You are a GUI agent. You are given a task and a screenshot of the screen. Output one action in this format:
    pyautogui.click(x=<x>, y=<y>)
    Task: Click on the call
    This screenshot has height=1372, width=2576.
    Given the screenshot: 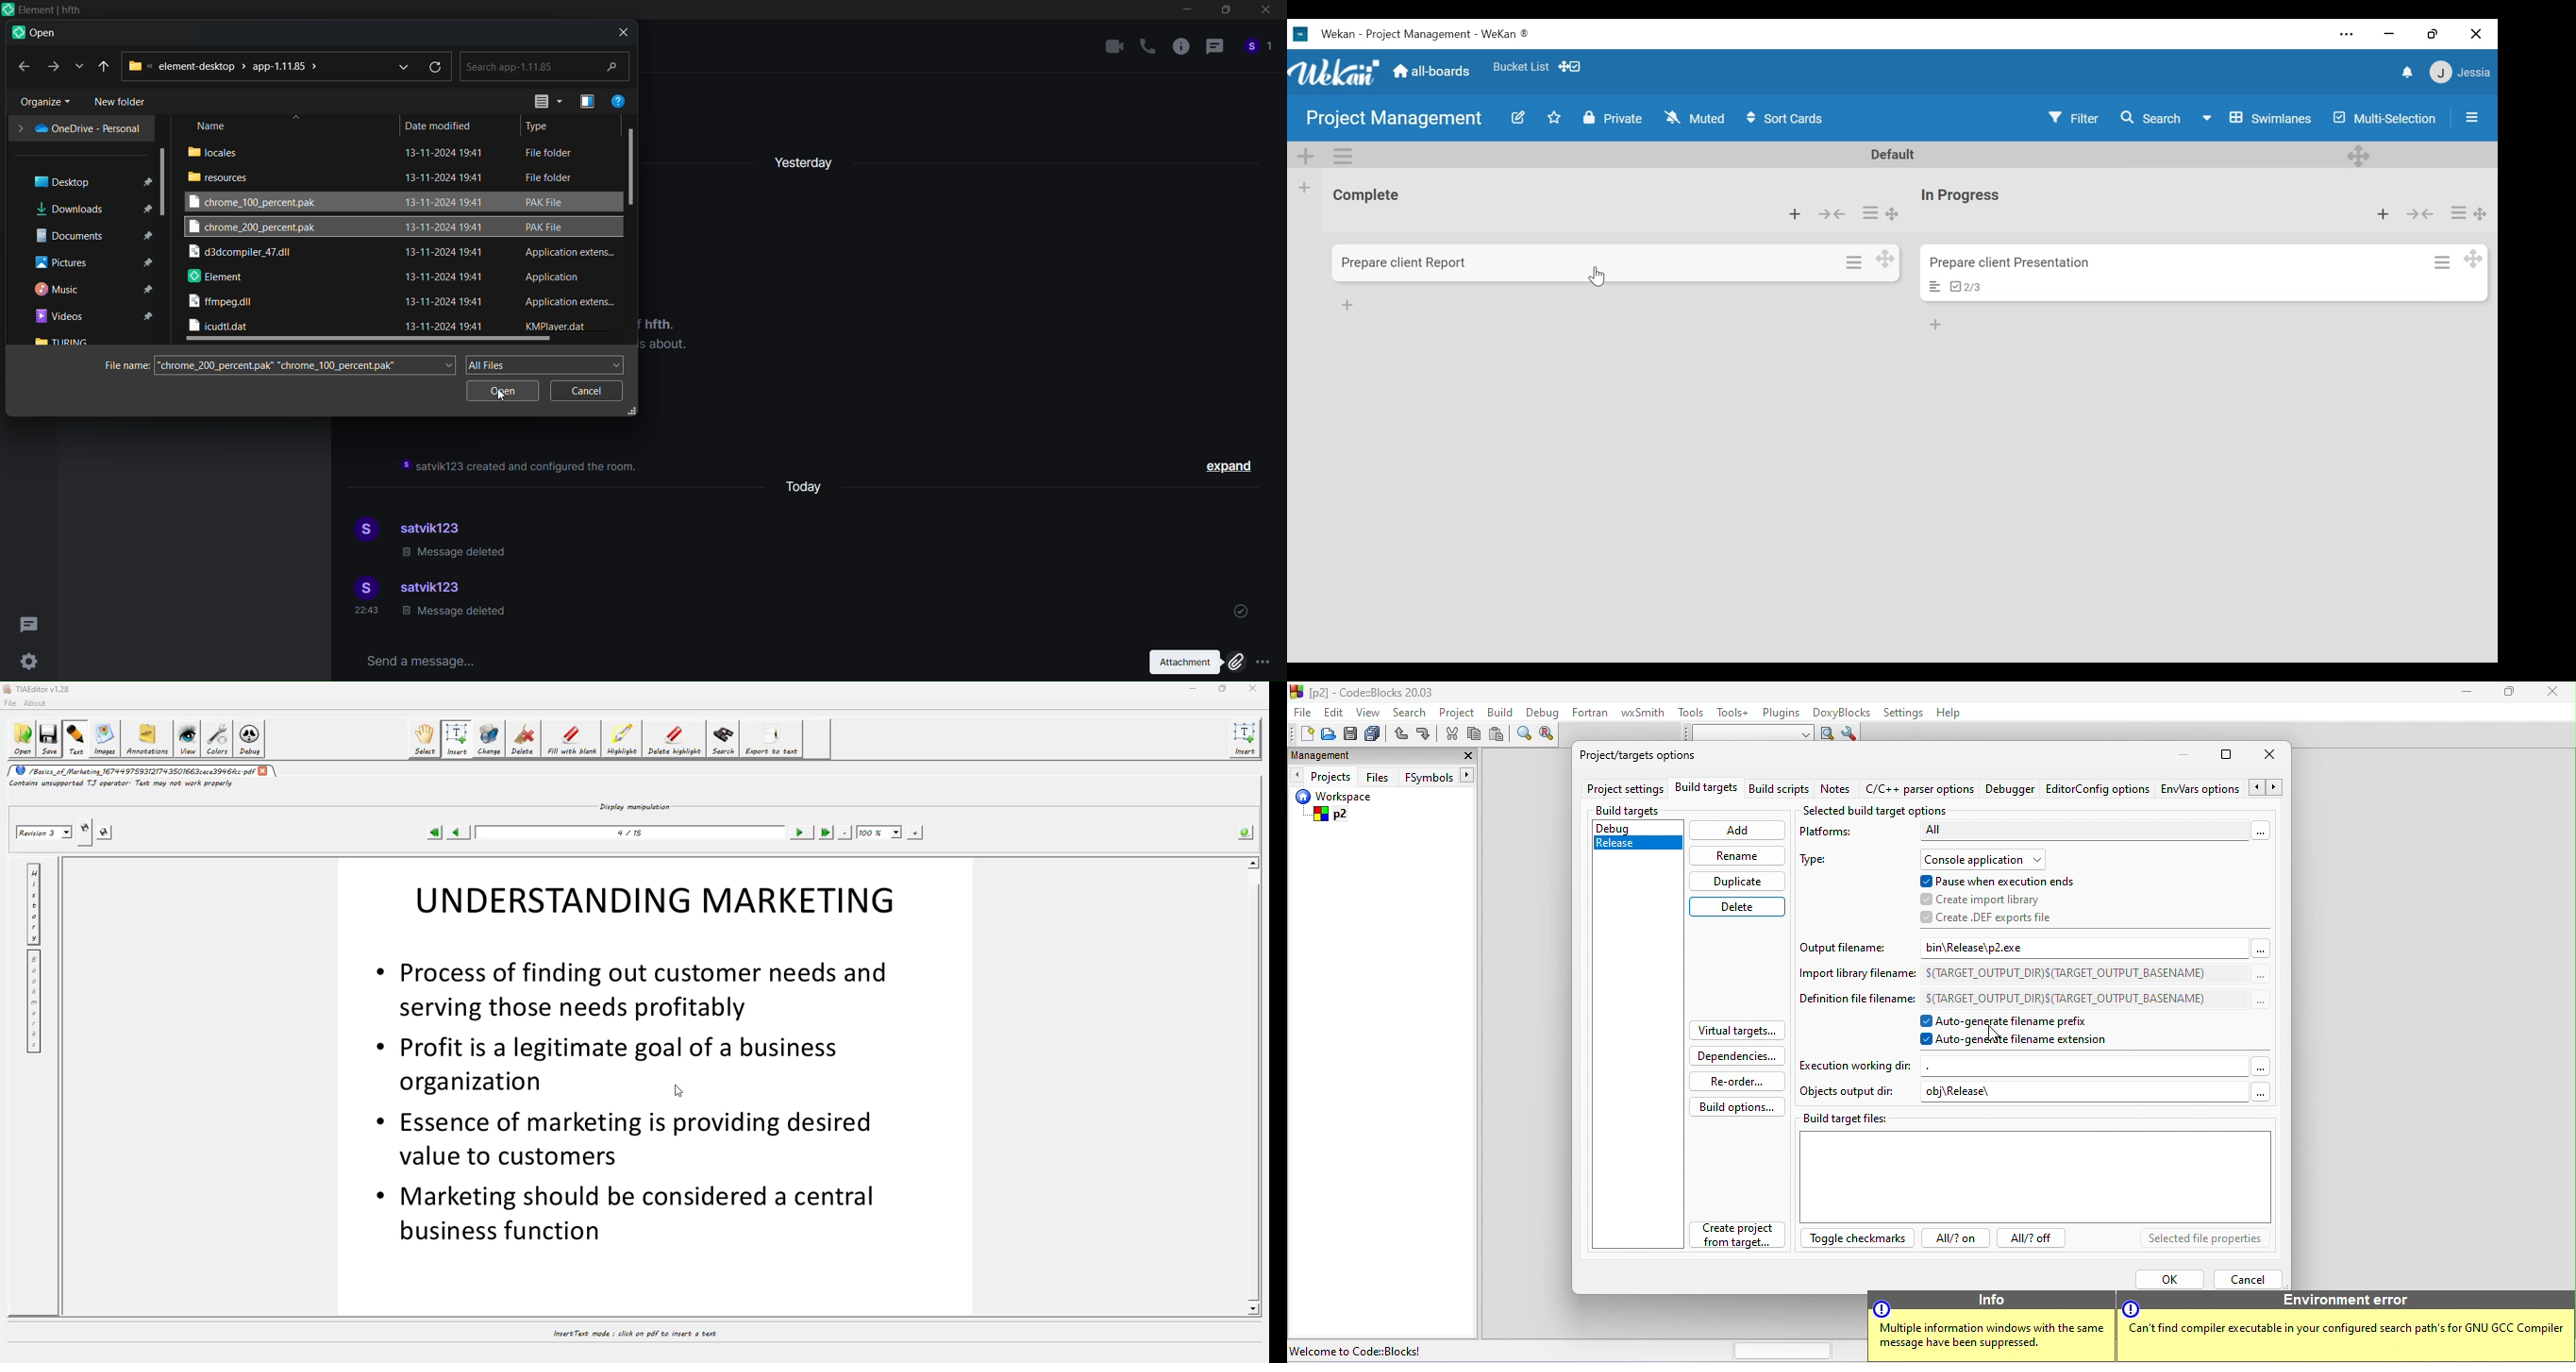 What is the action you would take?
    pyautogui.click(x=1148, y=47)
    